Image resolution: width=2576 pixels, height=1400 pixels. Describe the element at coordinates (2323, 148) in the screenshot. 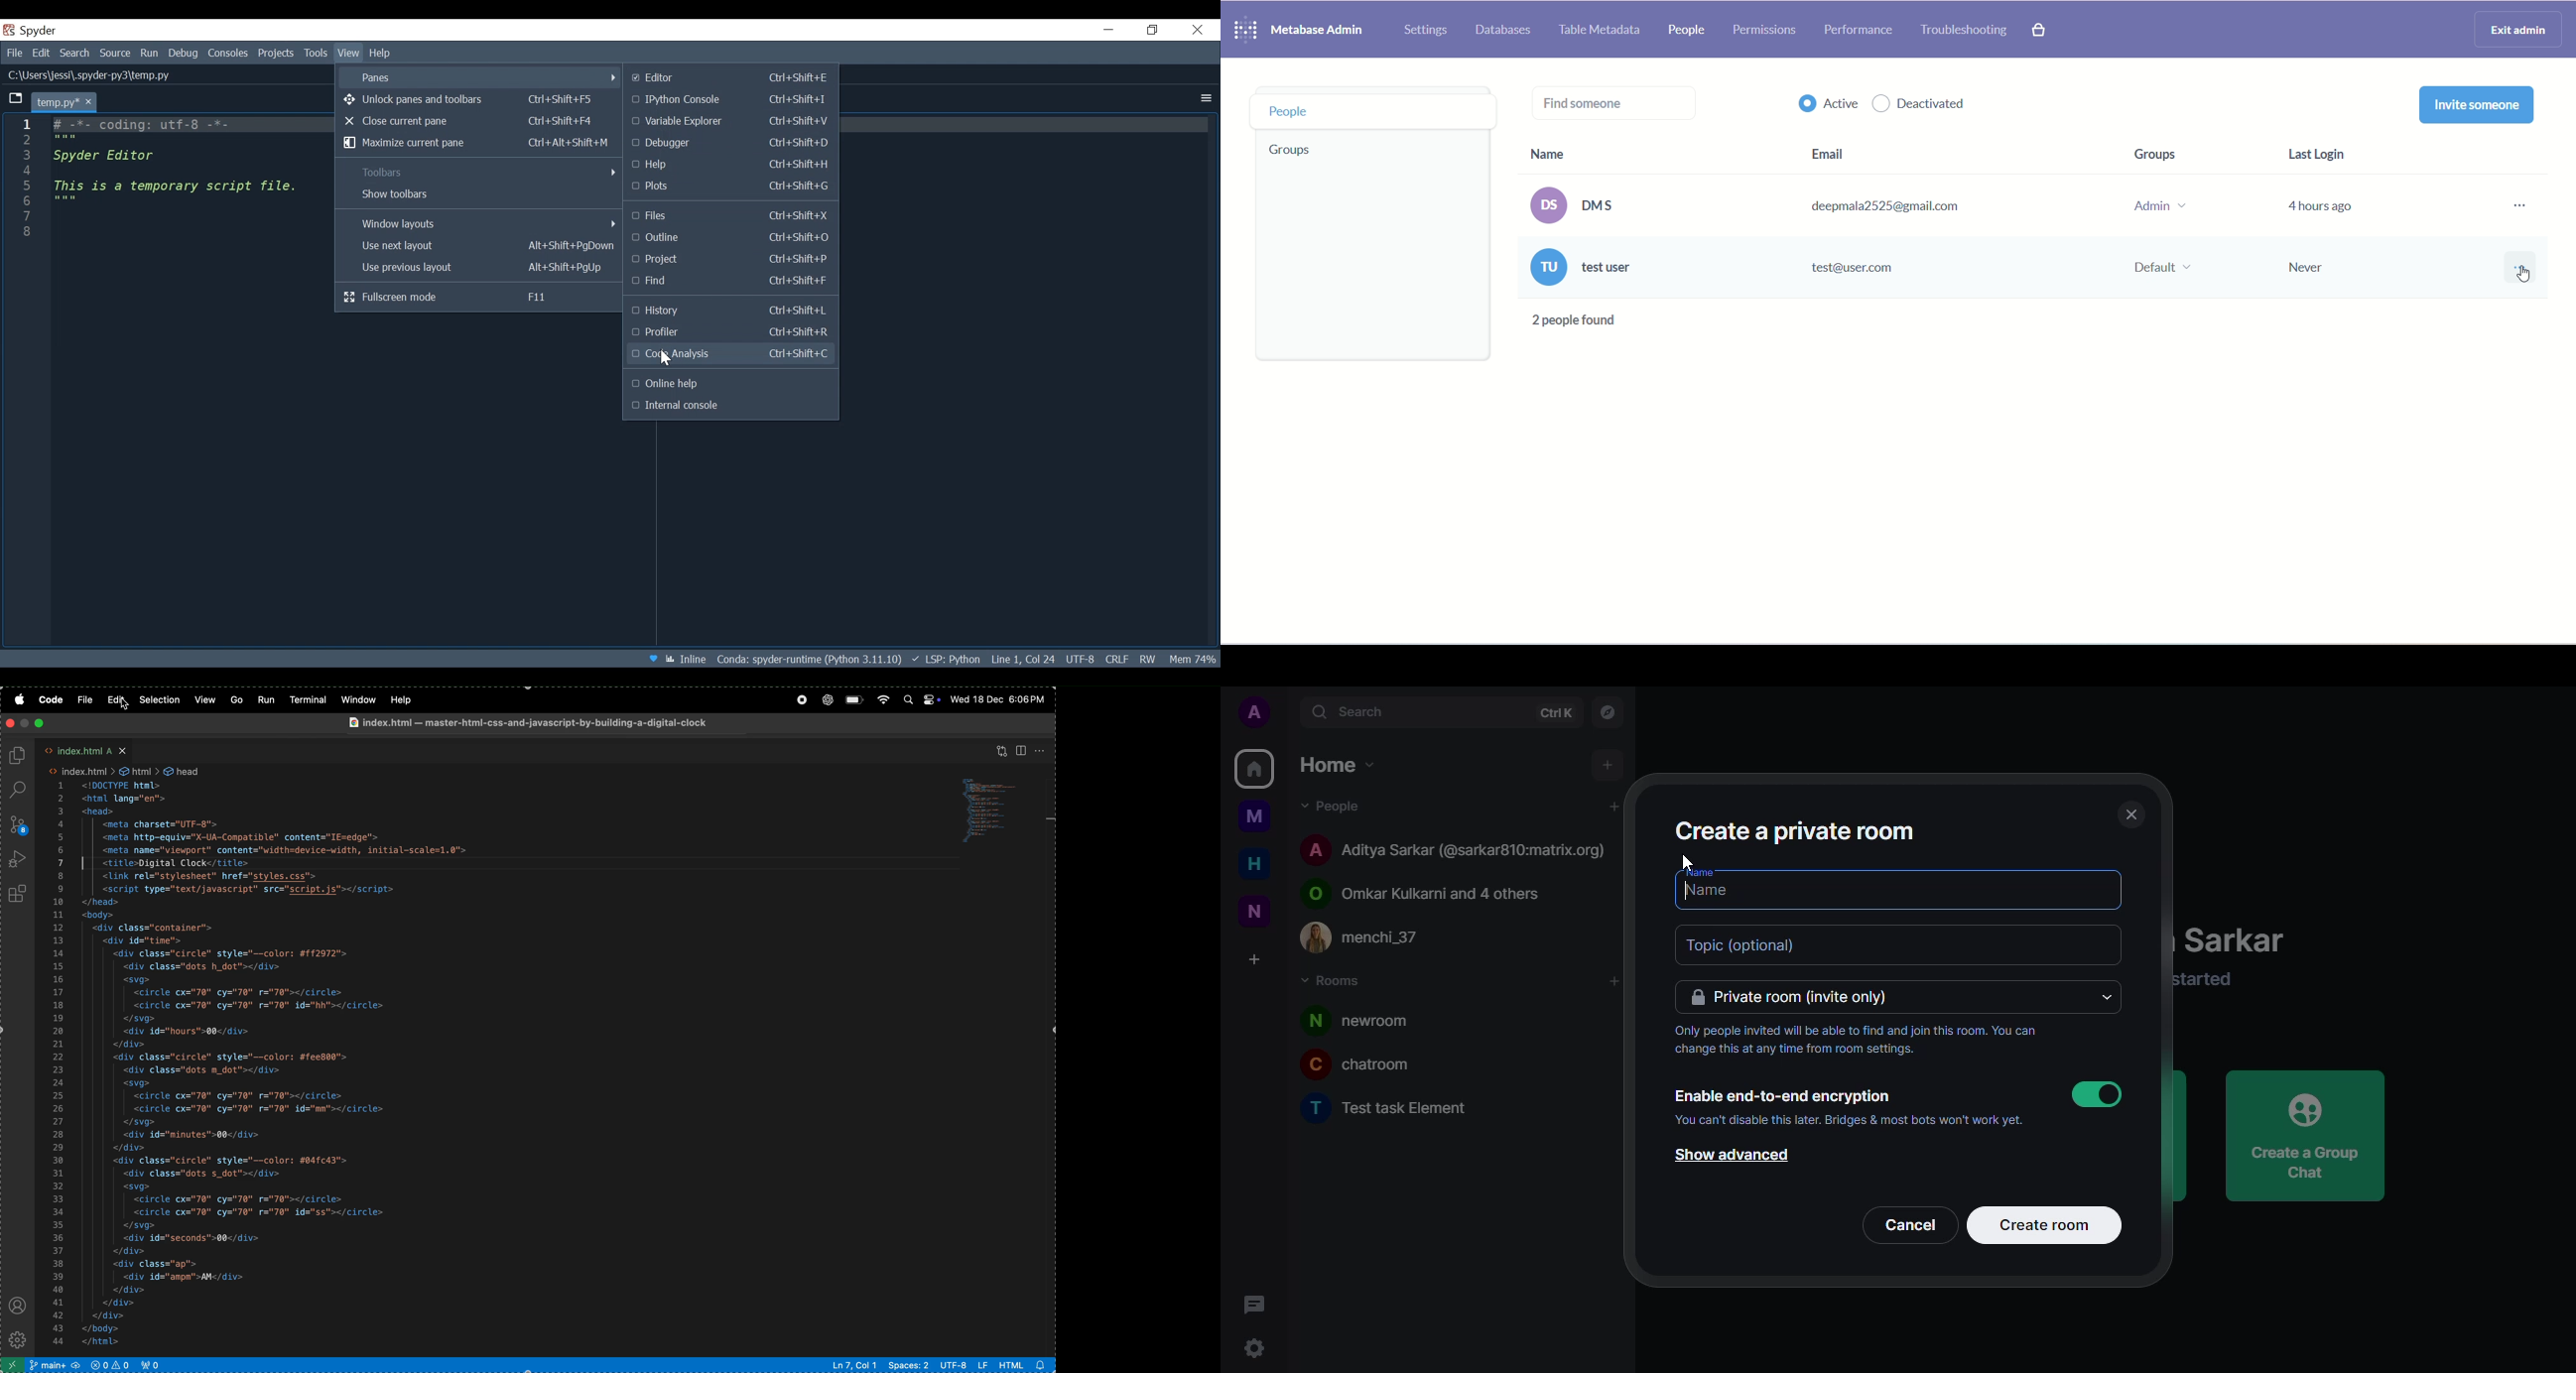

I see `last login` at that location.